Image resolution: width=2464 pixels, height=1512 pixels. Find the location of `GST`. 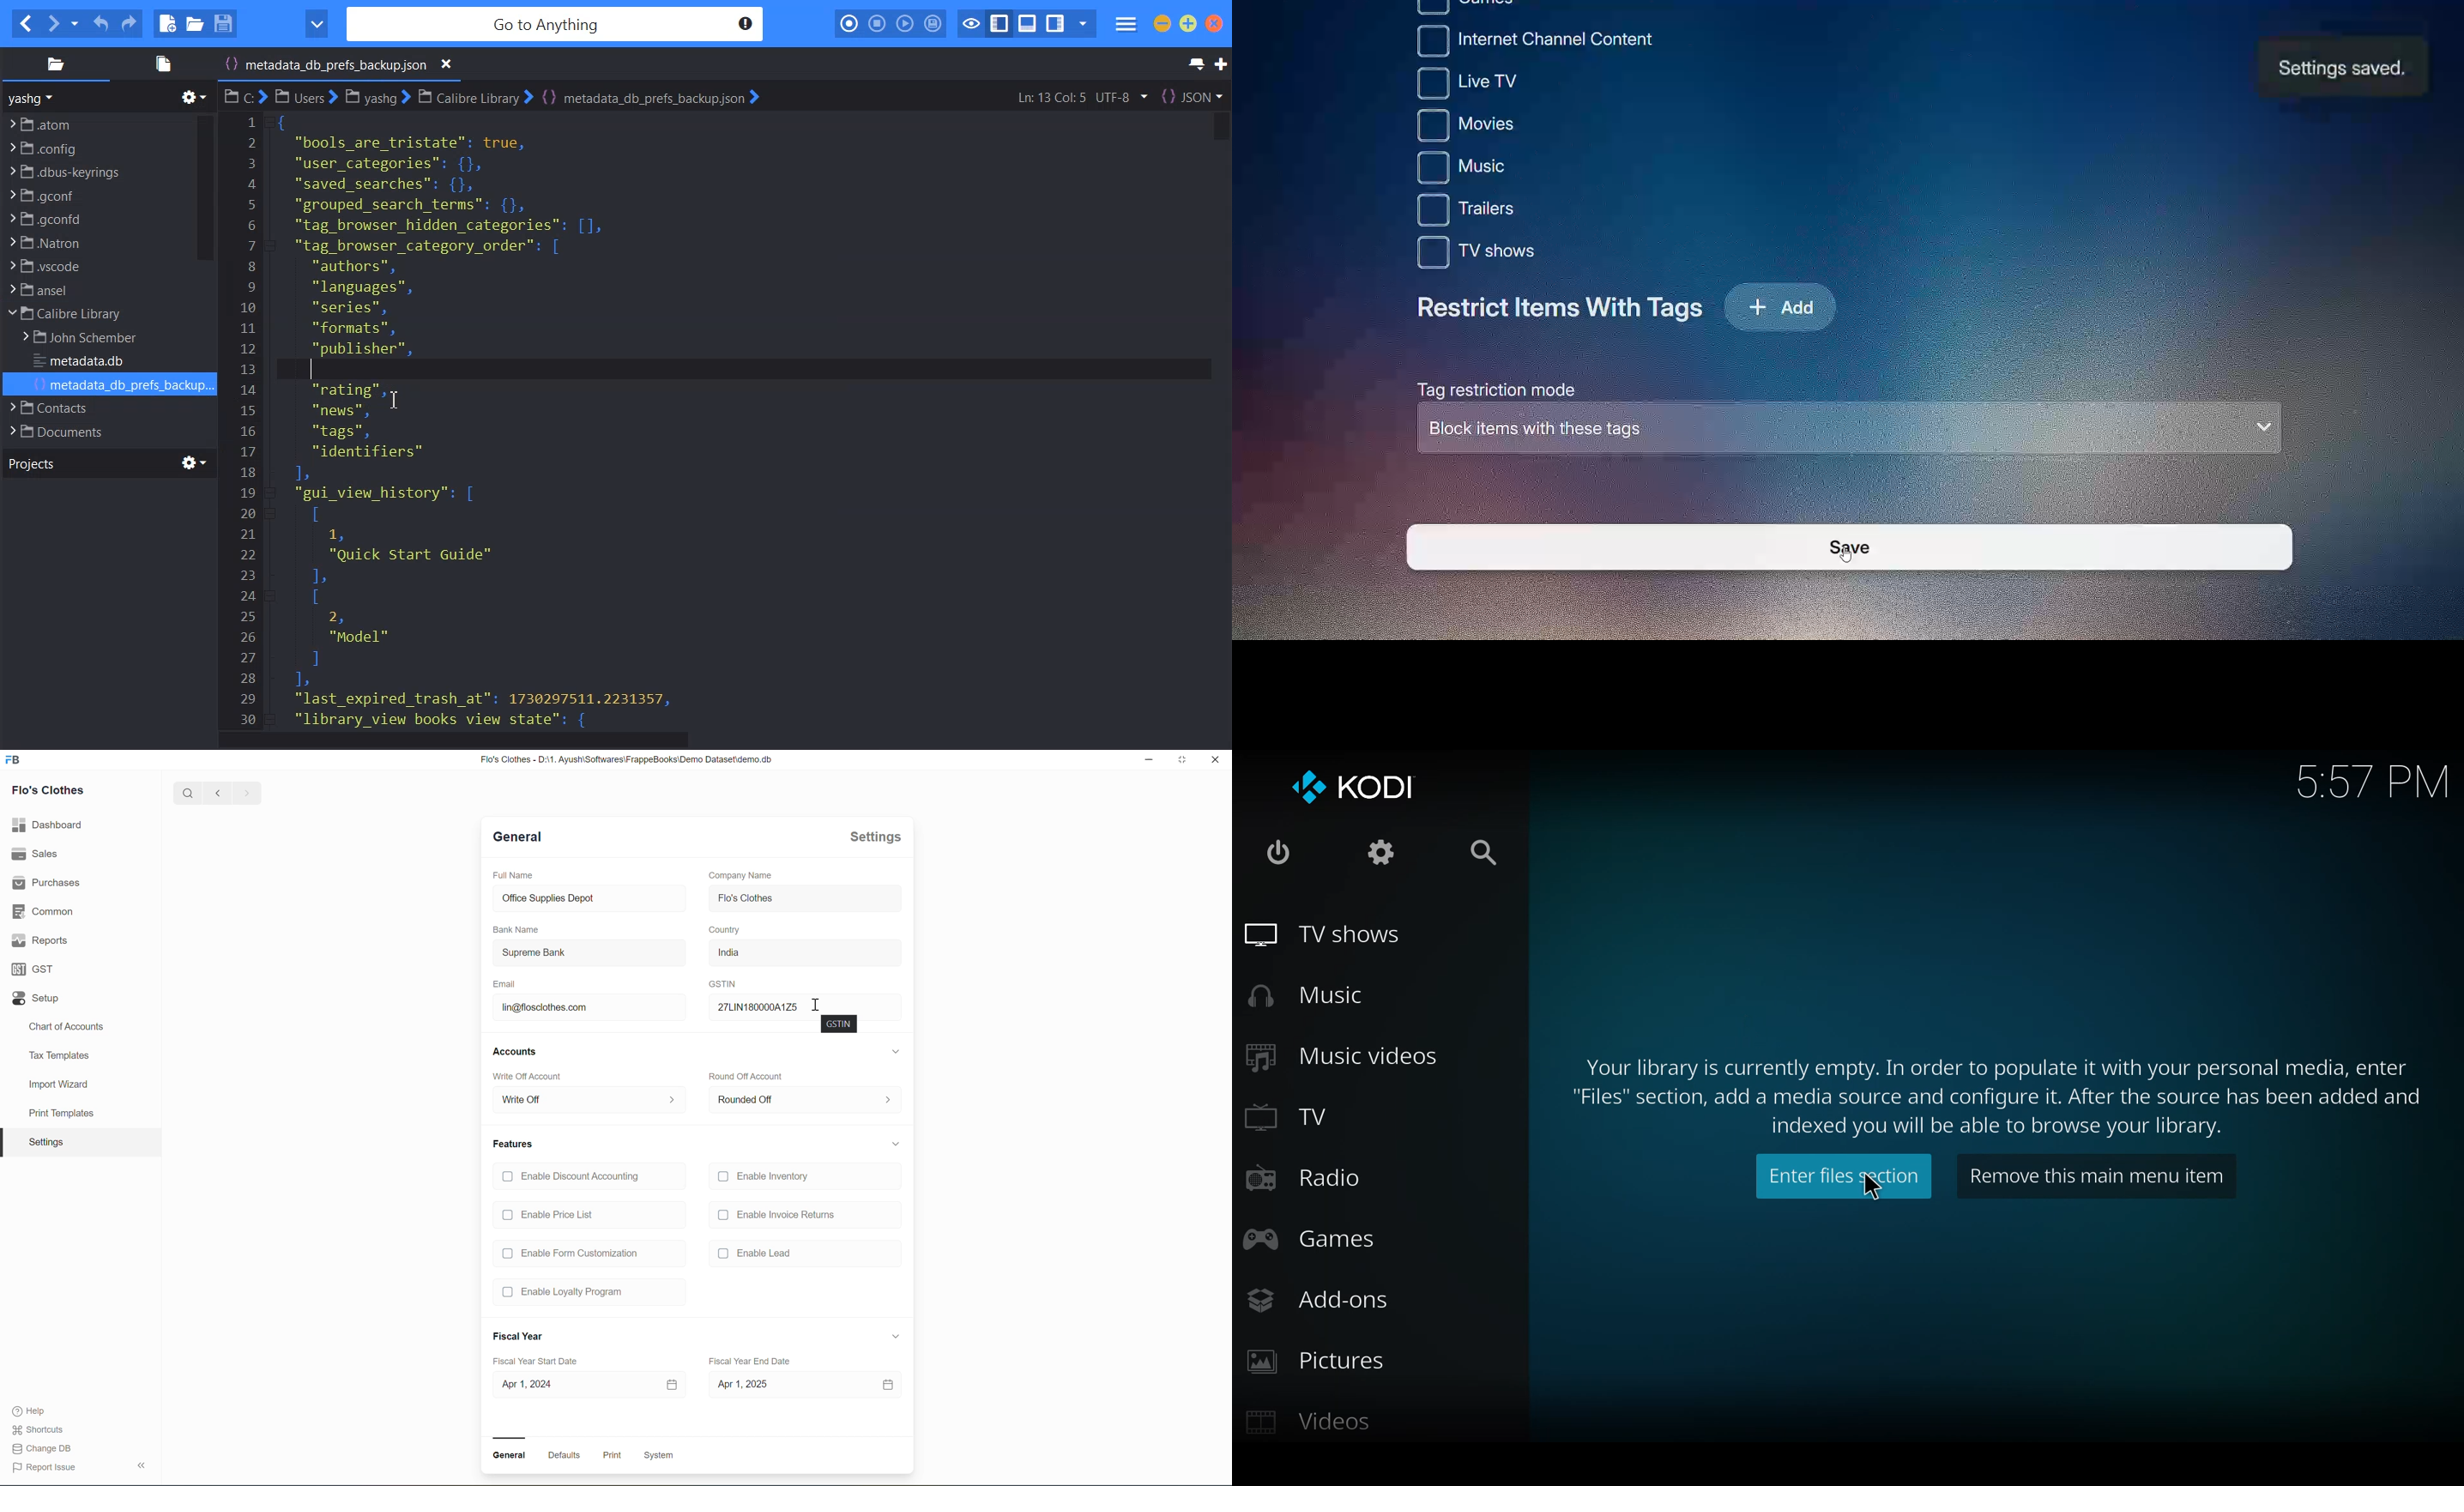

GST is located at coordinates (33, 969).